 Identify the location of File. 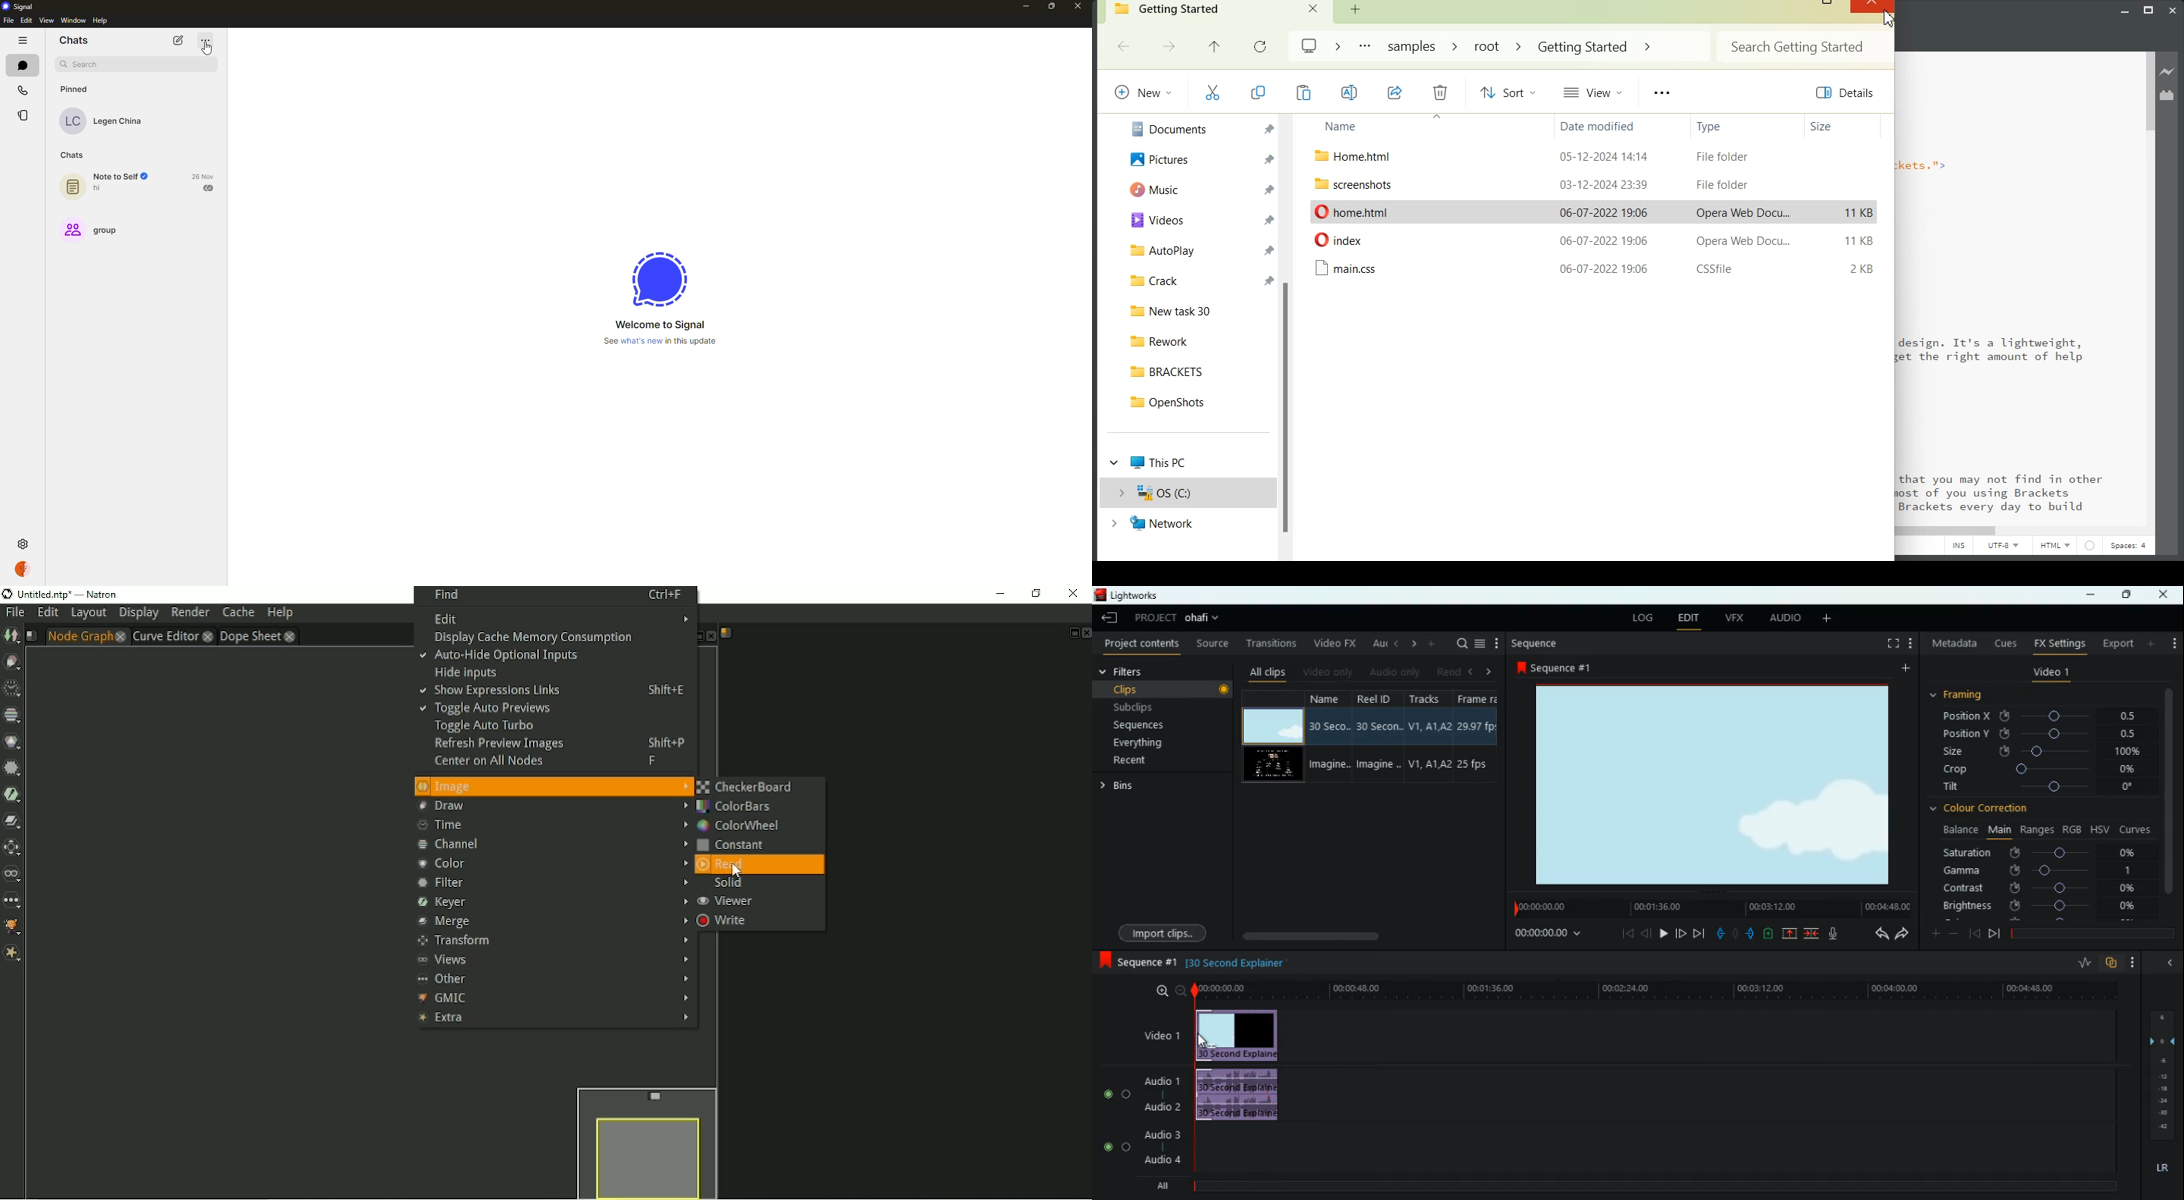
(1361, 156).